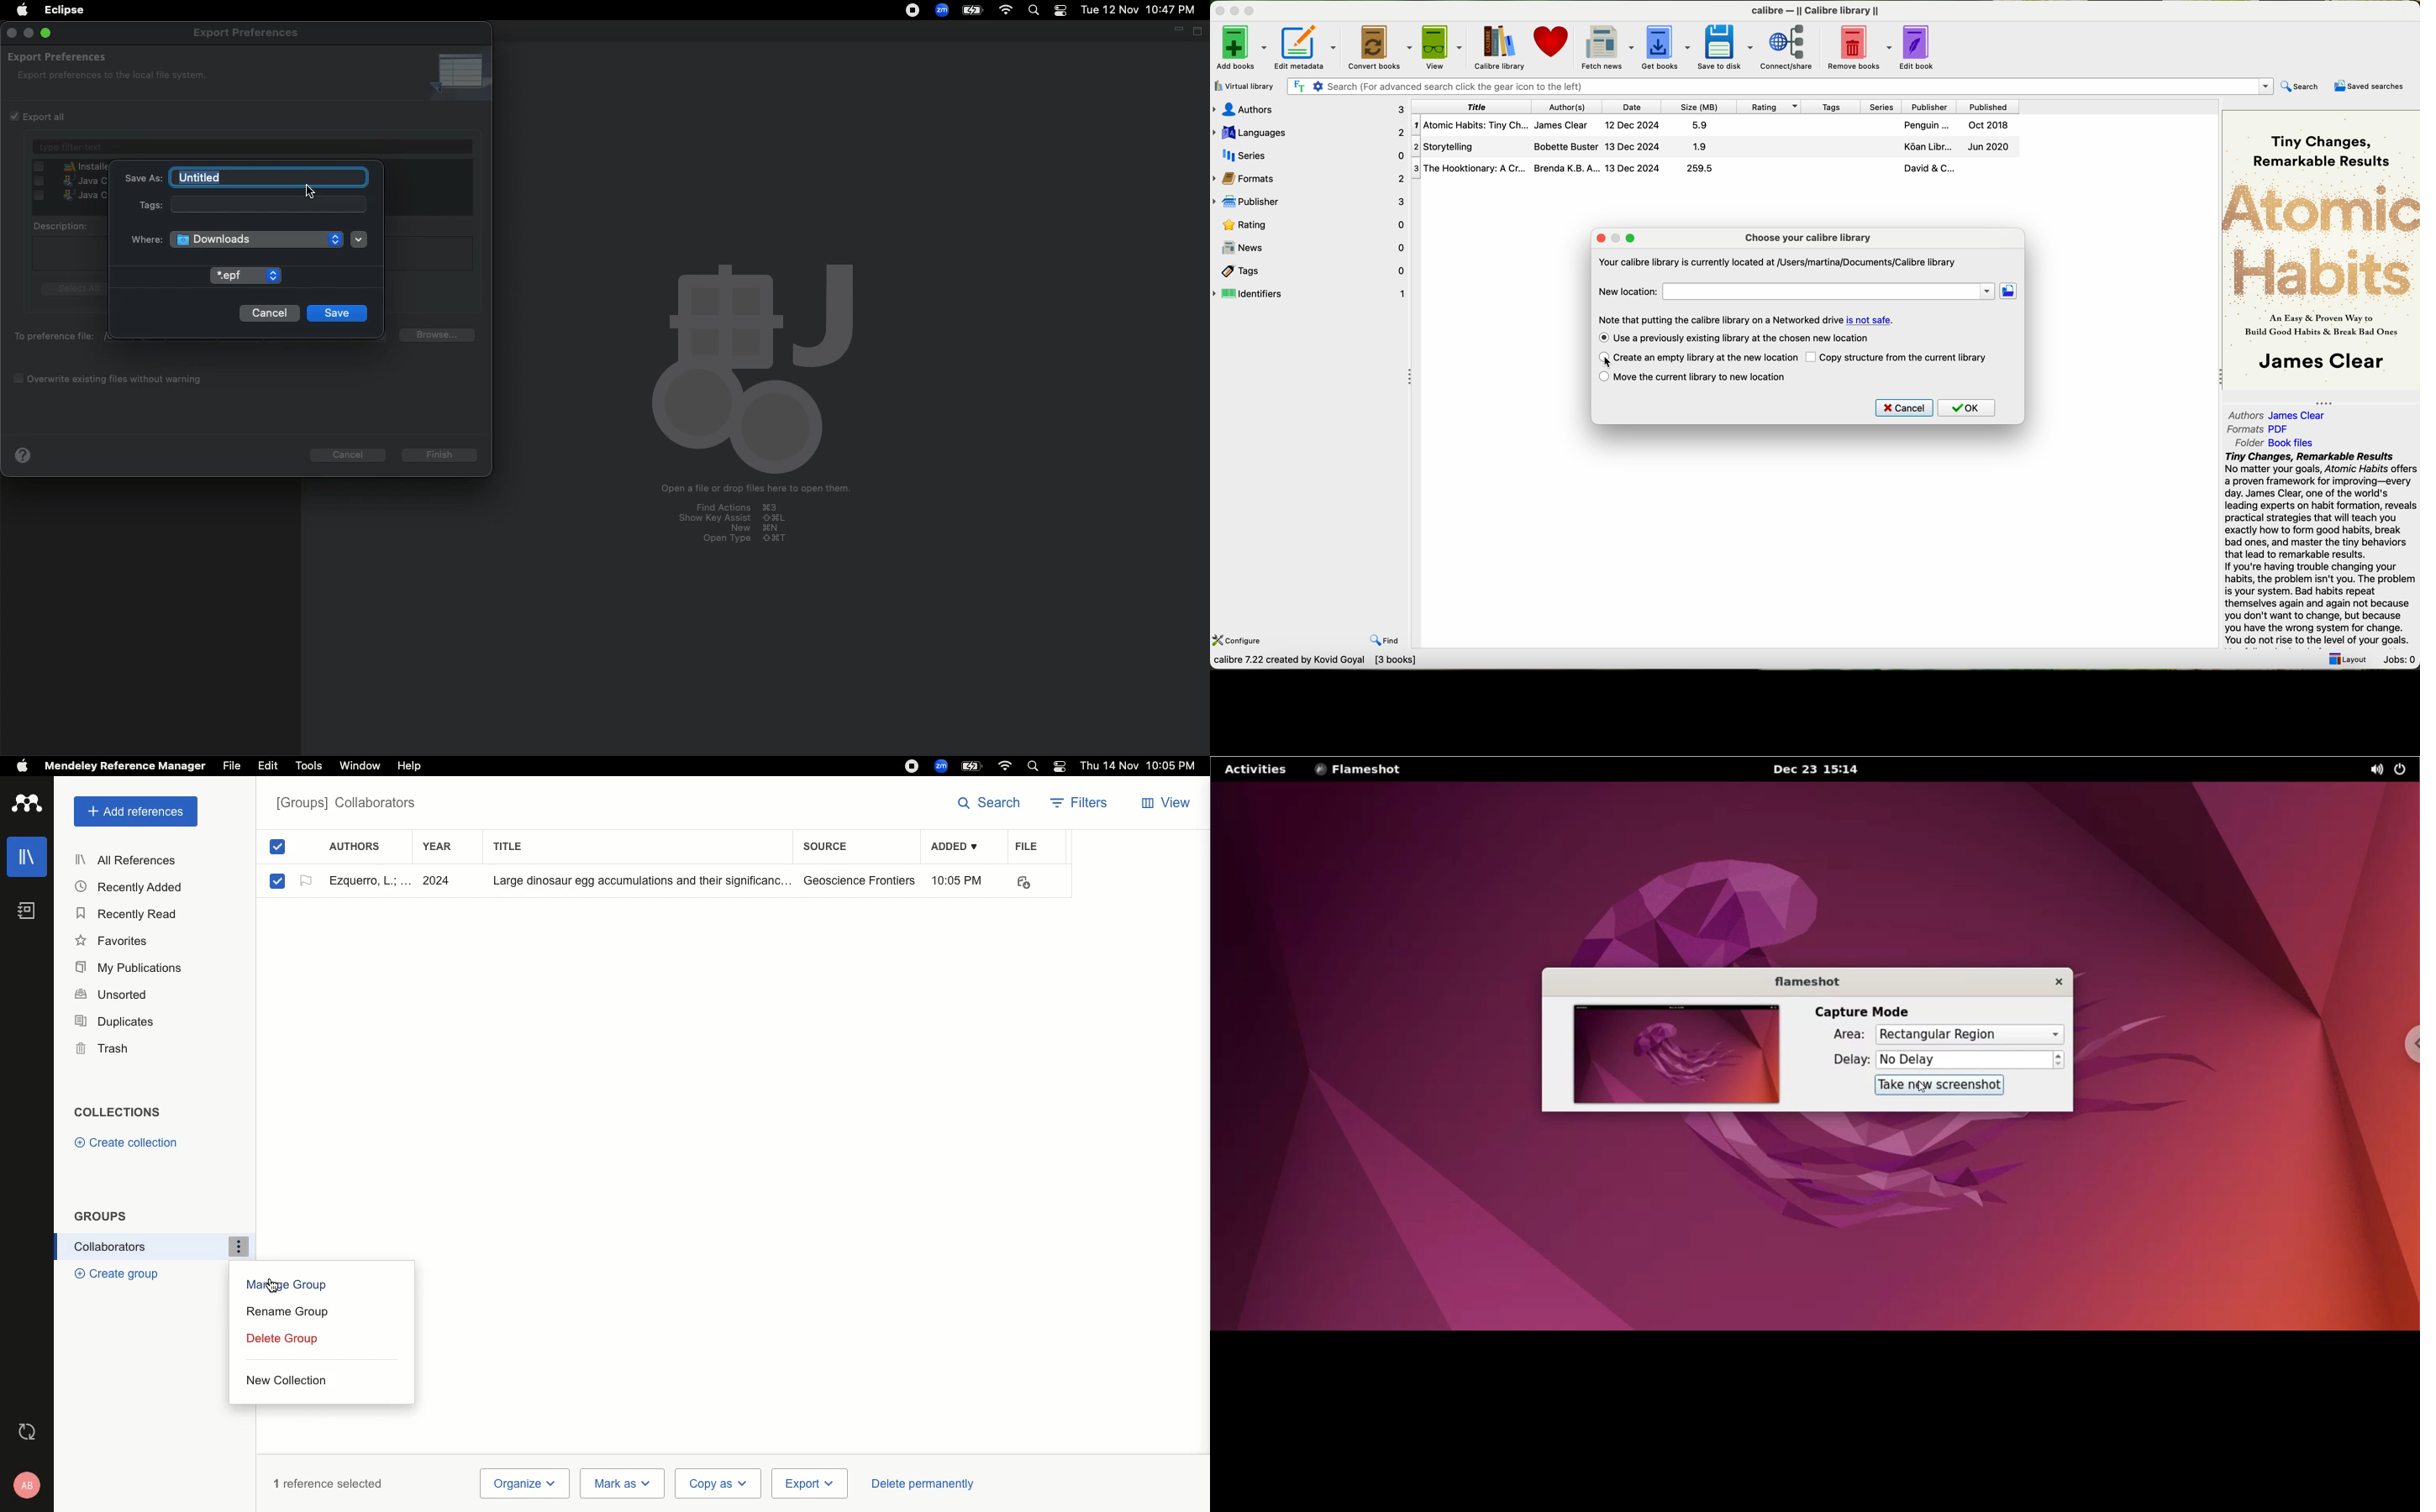 This screenshot has width=2436, height=1512. Describe the element at coordinates (1627, 291) in the screenshot. I see `new location` at that location.